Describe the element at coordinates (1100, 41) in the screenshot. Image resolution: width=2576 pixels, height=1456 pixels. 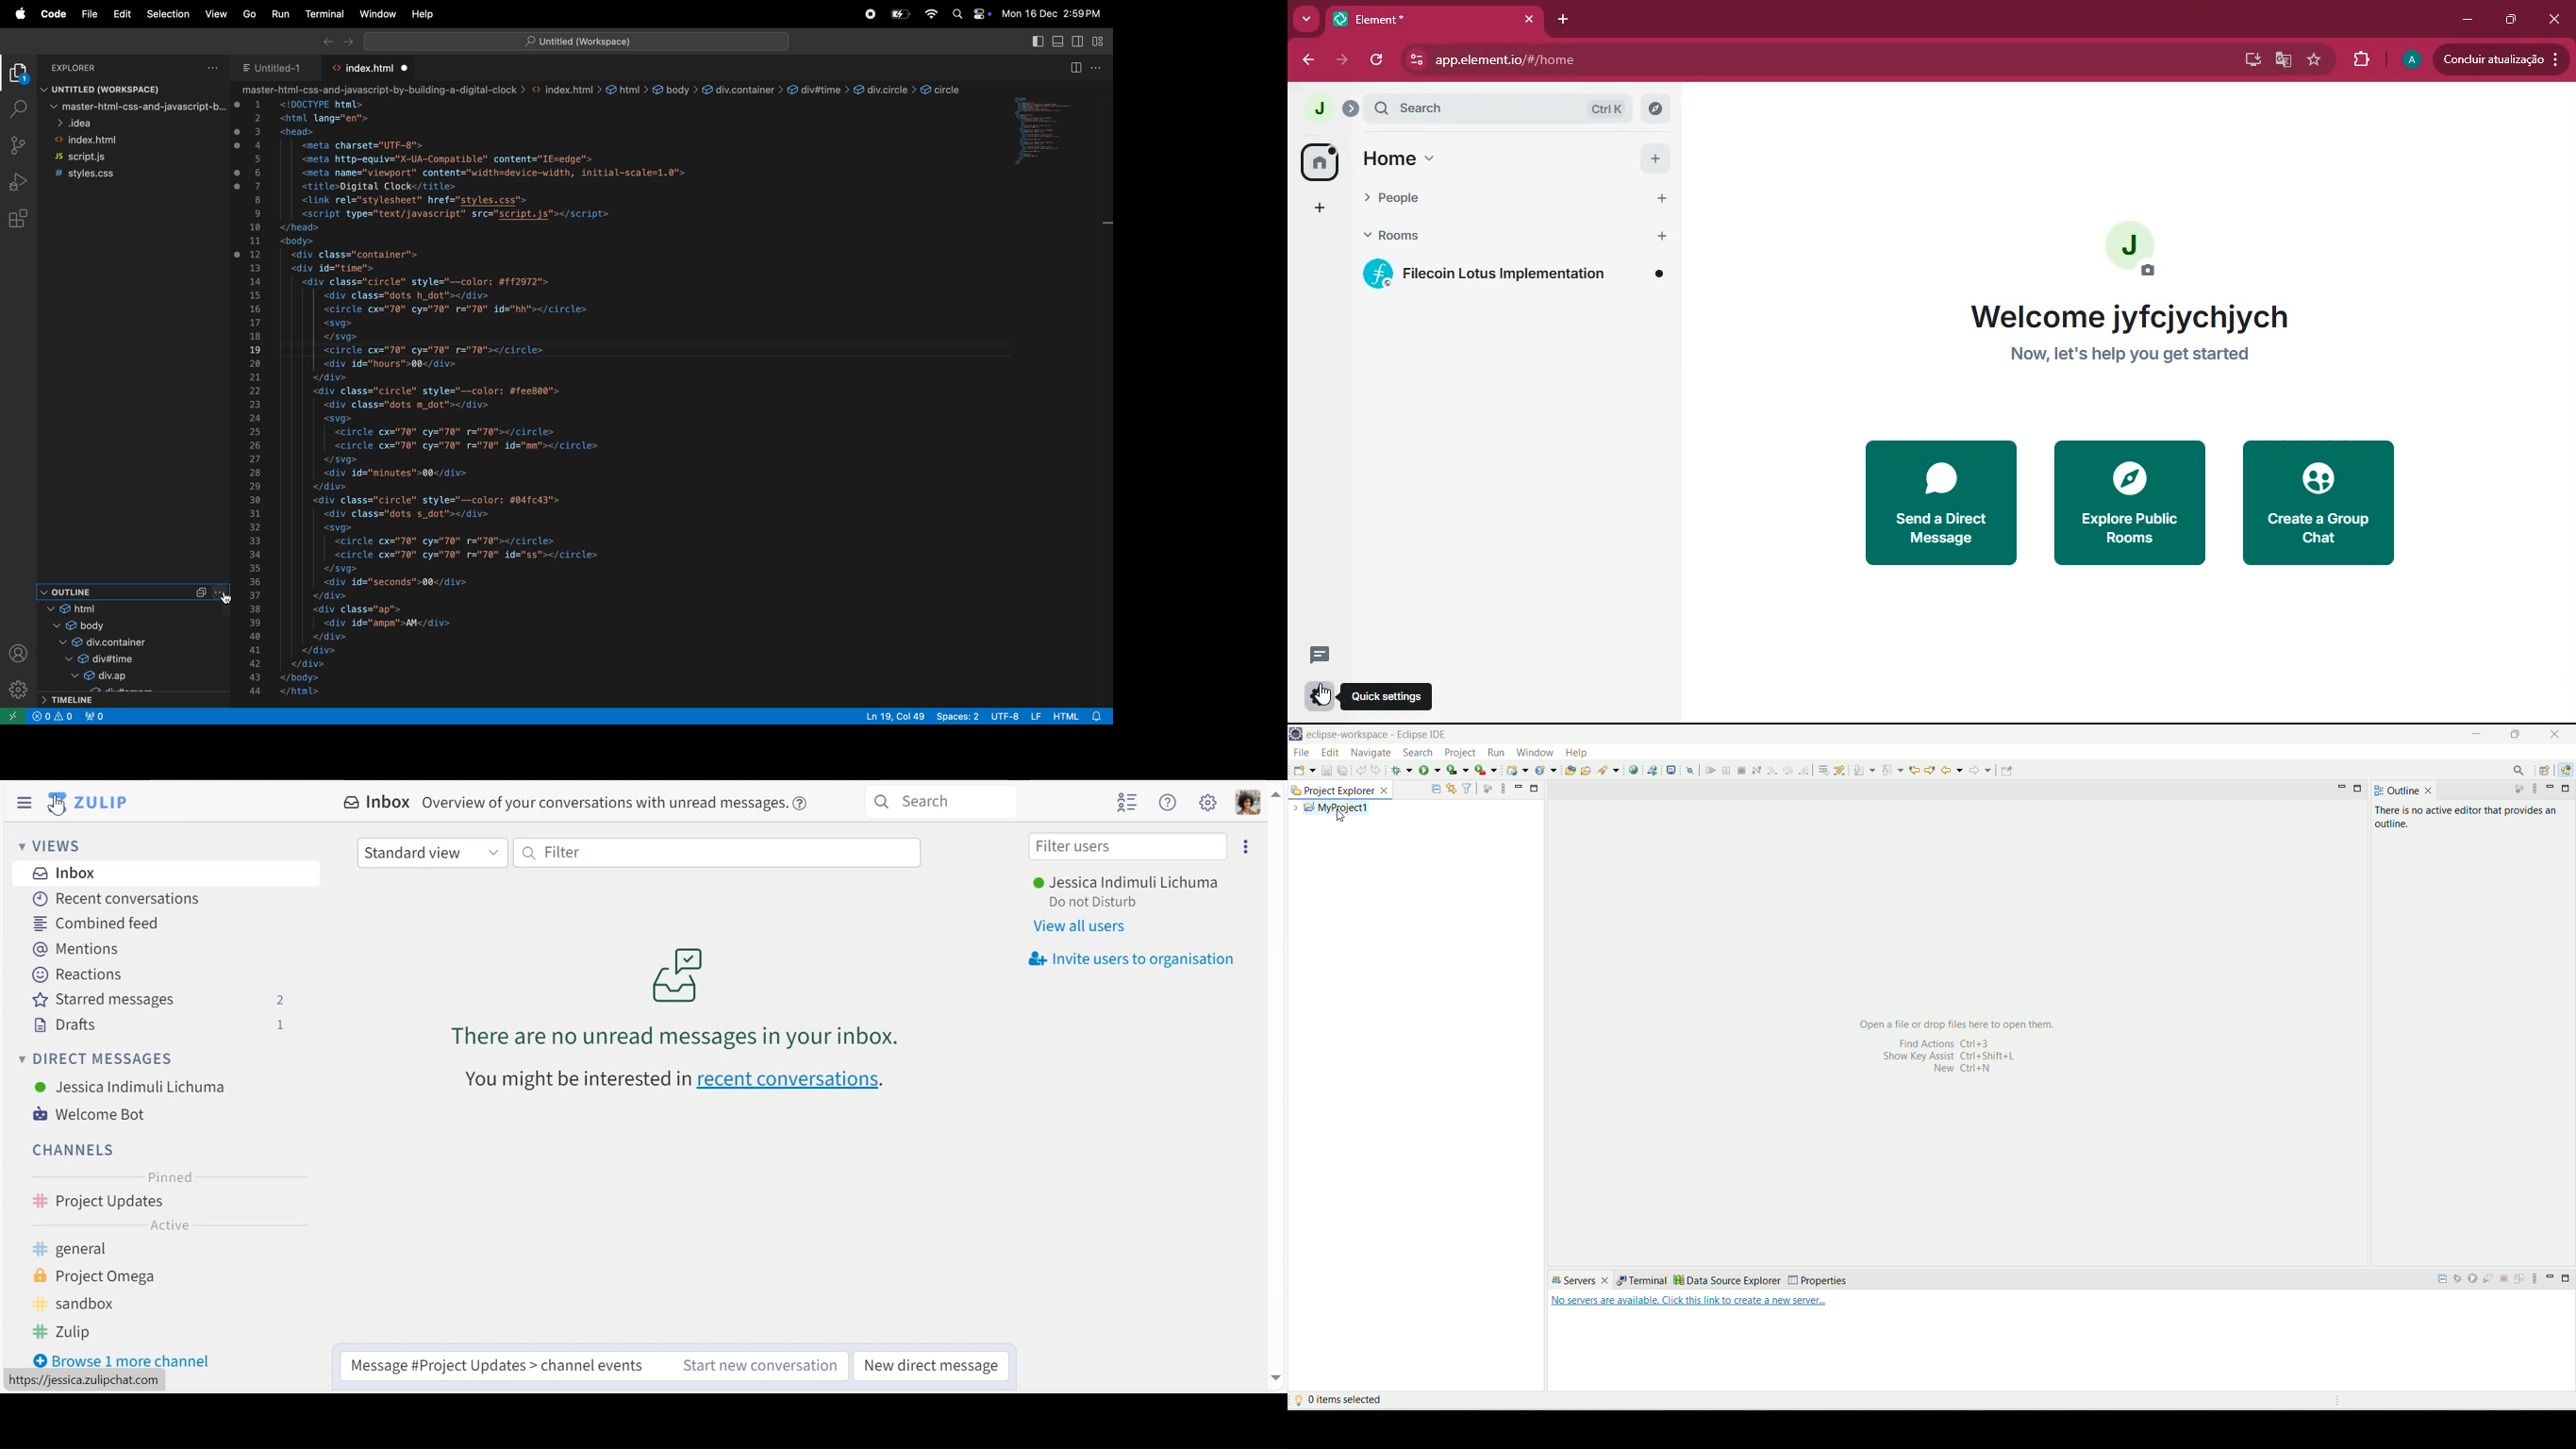
I see `customize layout` at that location.